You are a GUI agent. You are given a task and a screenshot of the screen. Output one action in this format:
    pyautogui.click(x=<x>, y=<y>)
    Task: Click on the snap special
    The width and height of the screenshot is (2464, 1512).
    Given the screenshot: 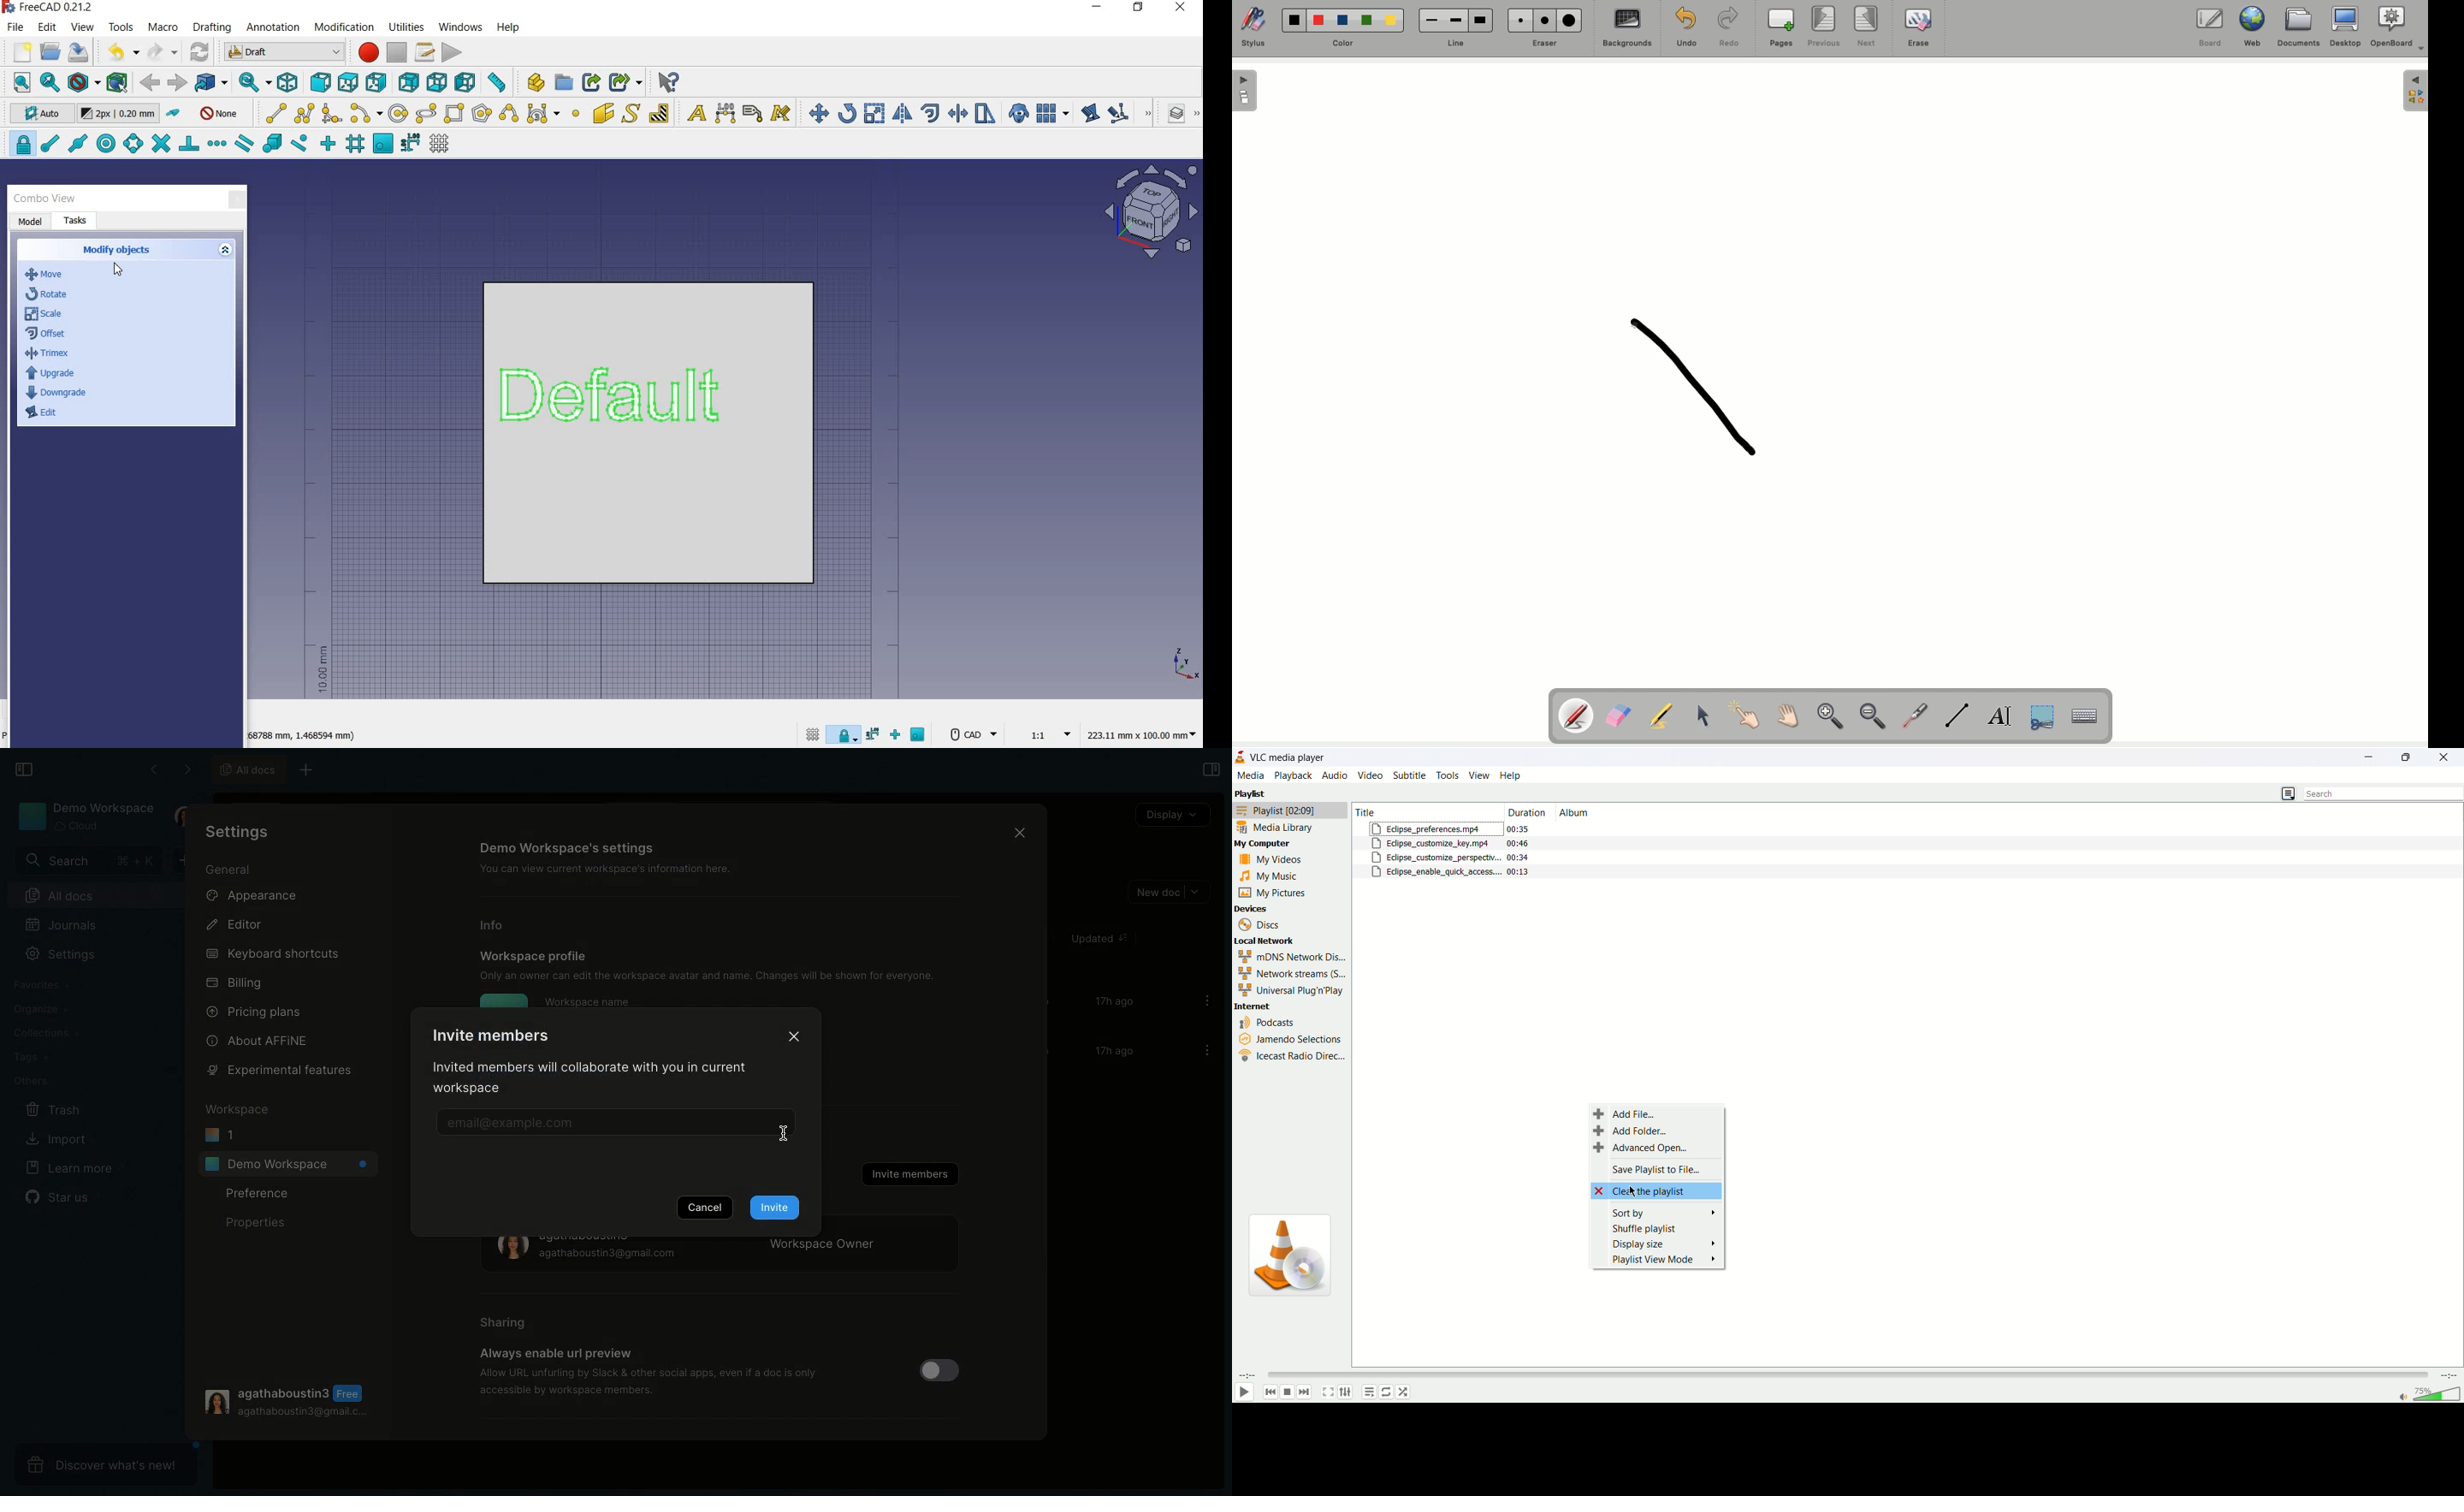 What is the action you would take?
    pyautogui.click(x=271, y=144)
    